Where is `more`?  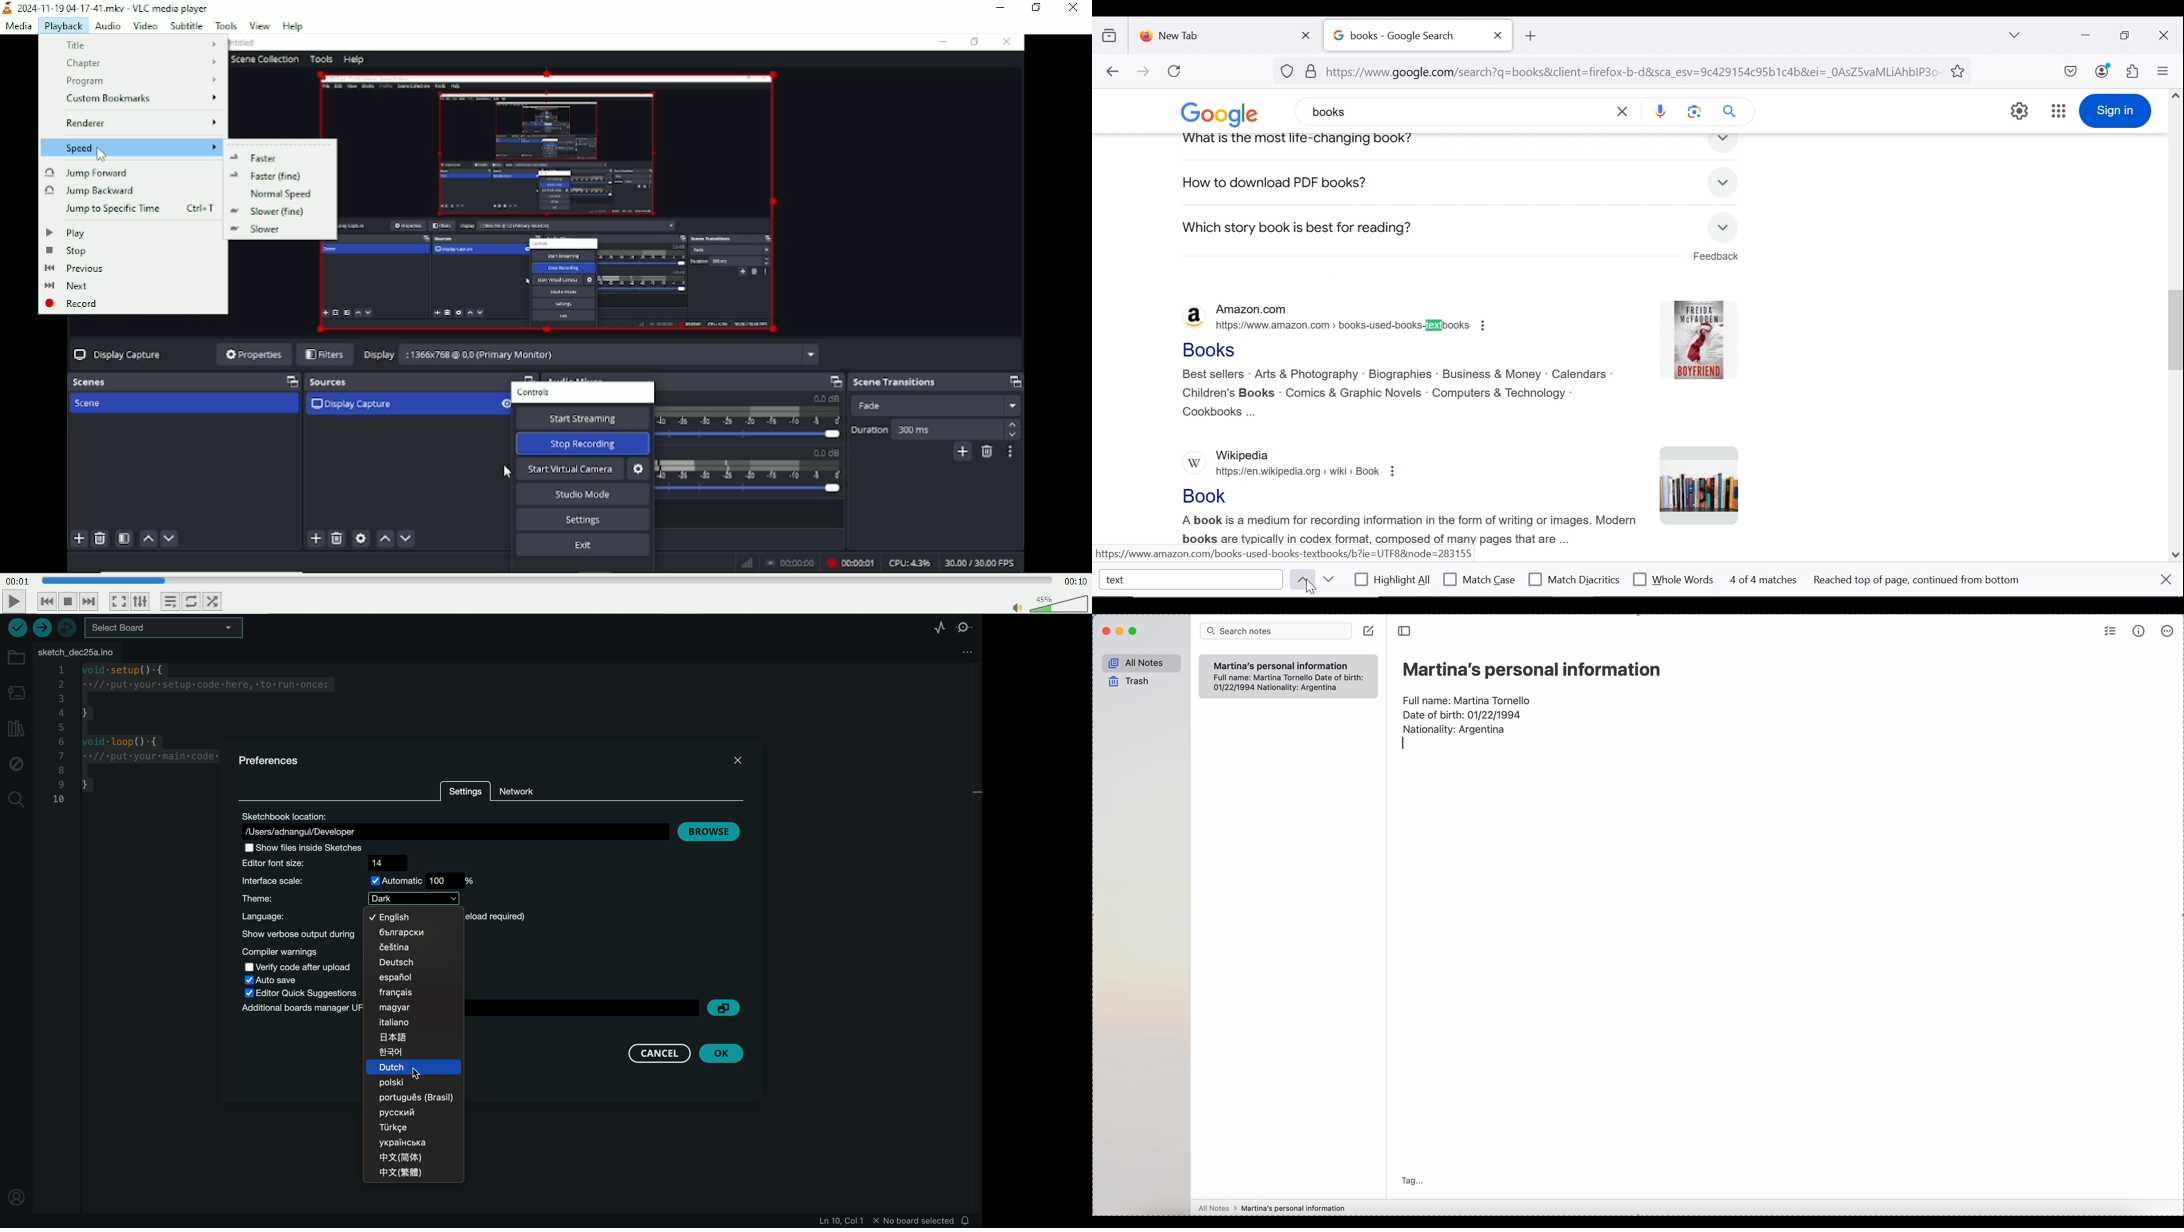 more is located at coordinates (1548, 182).